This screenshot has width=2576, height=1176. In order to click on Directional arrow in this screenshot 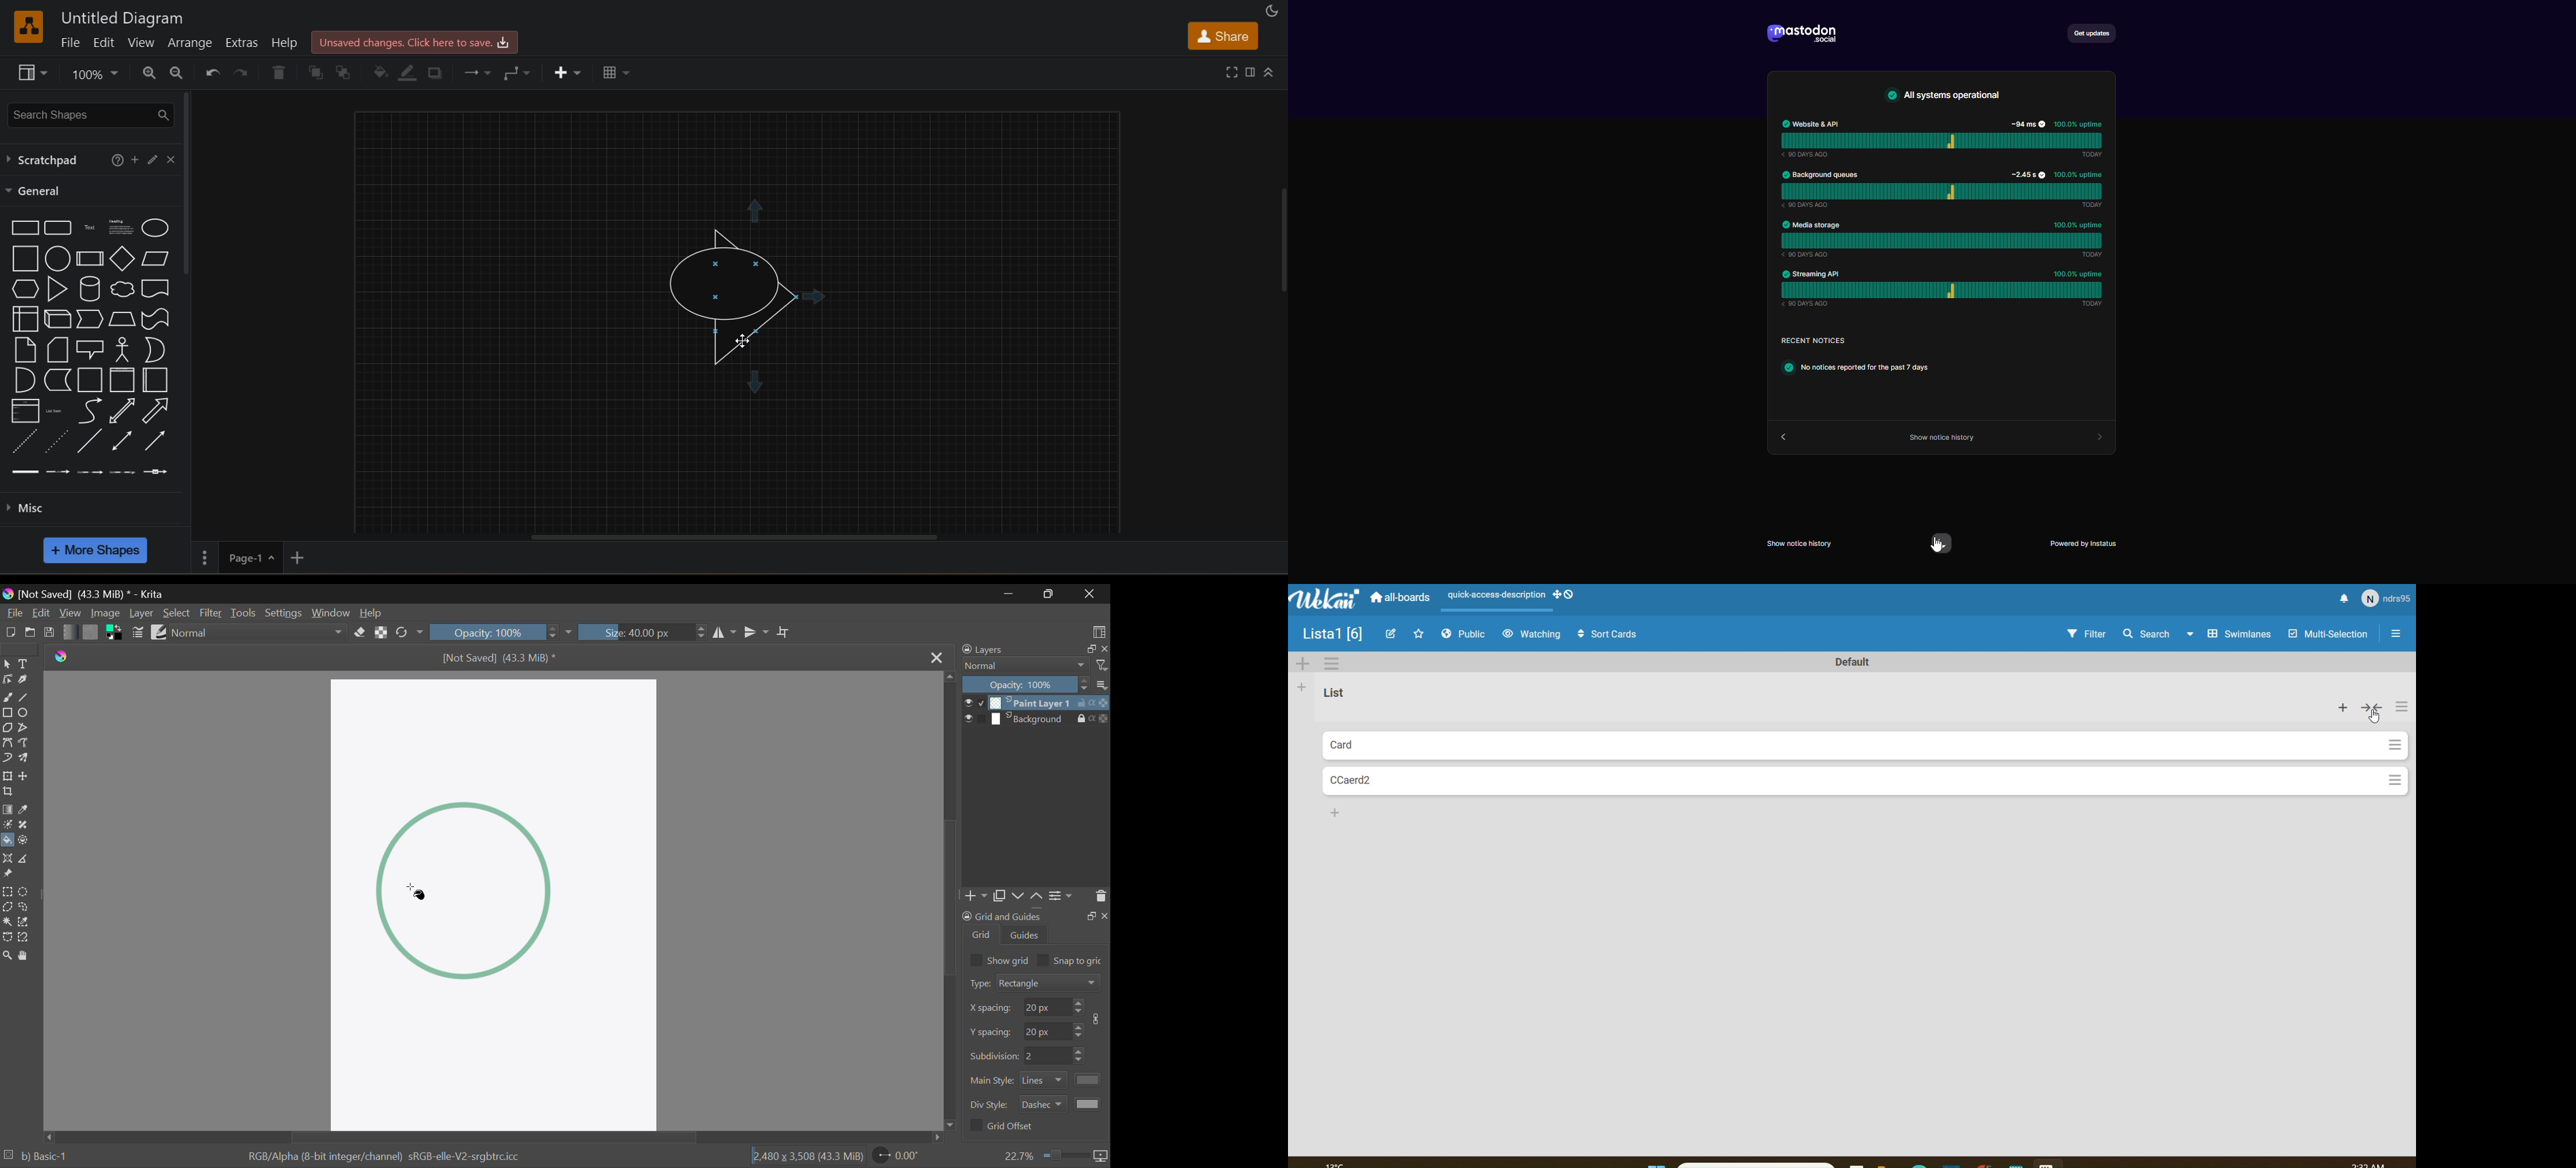, I will do `click(154, 410)`.